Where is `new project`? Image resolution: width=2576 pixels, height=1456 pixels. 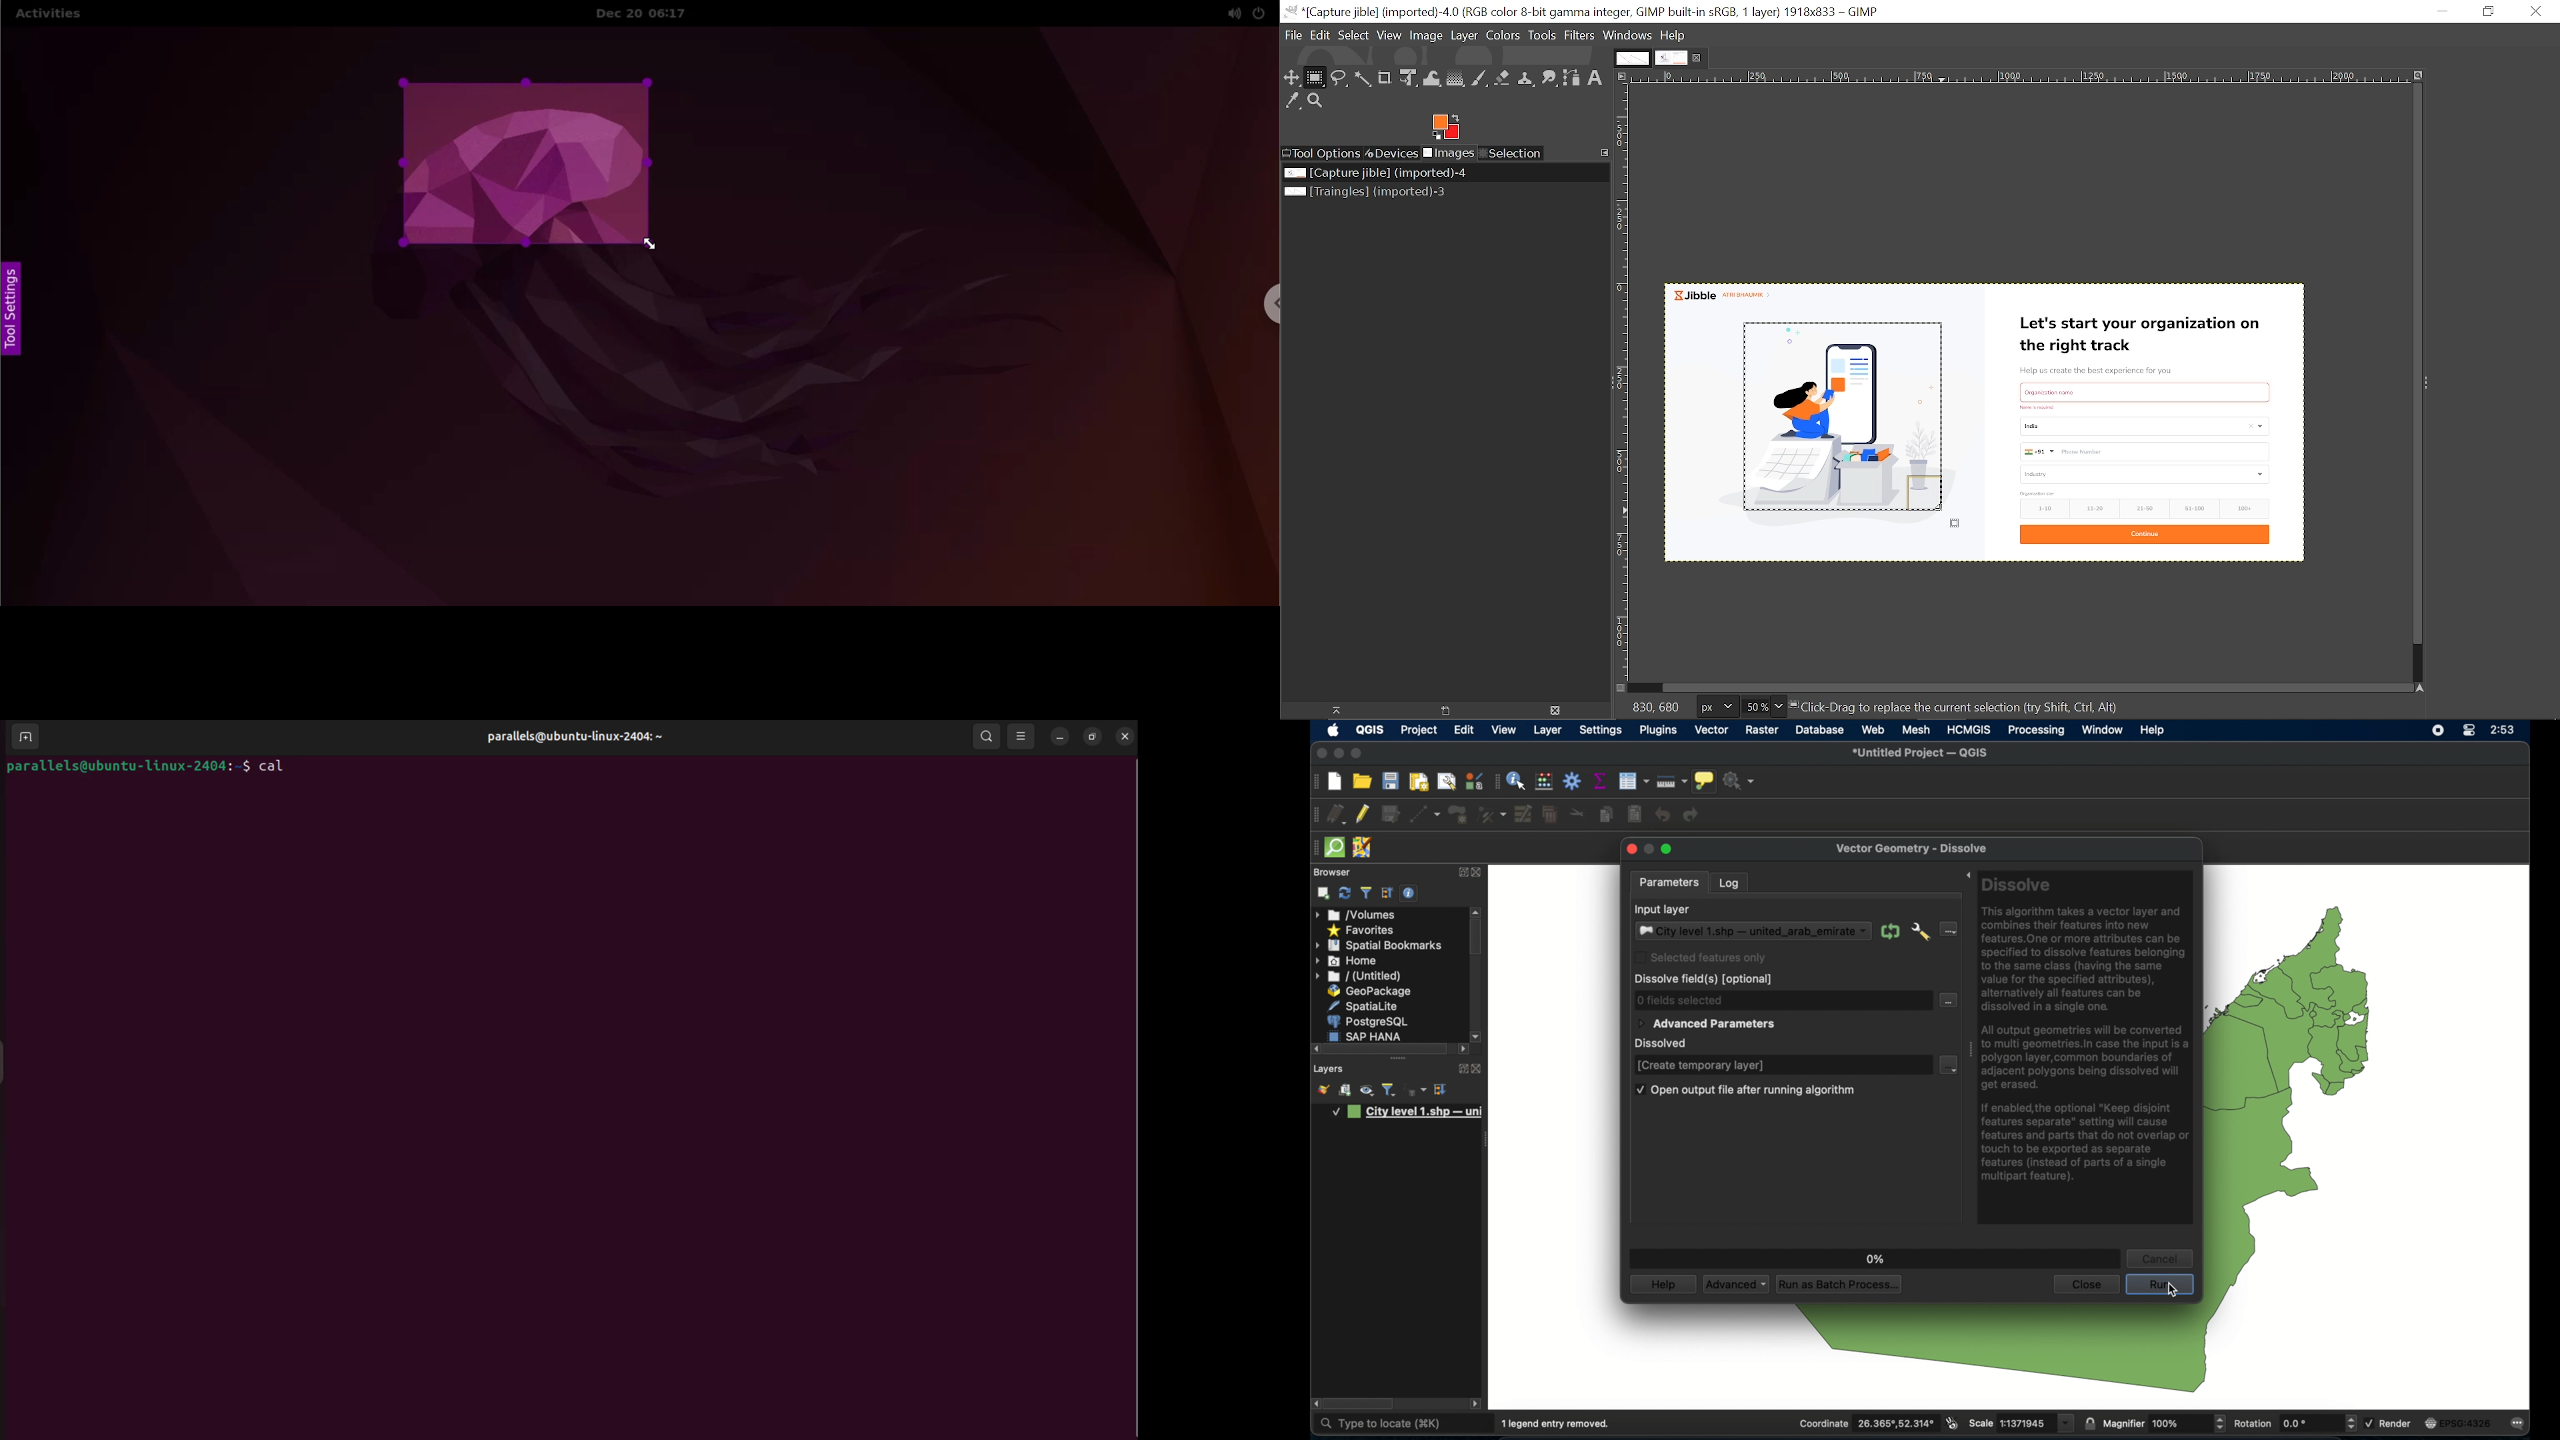 new project is located at coordinates (1335, 782).